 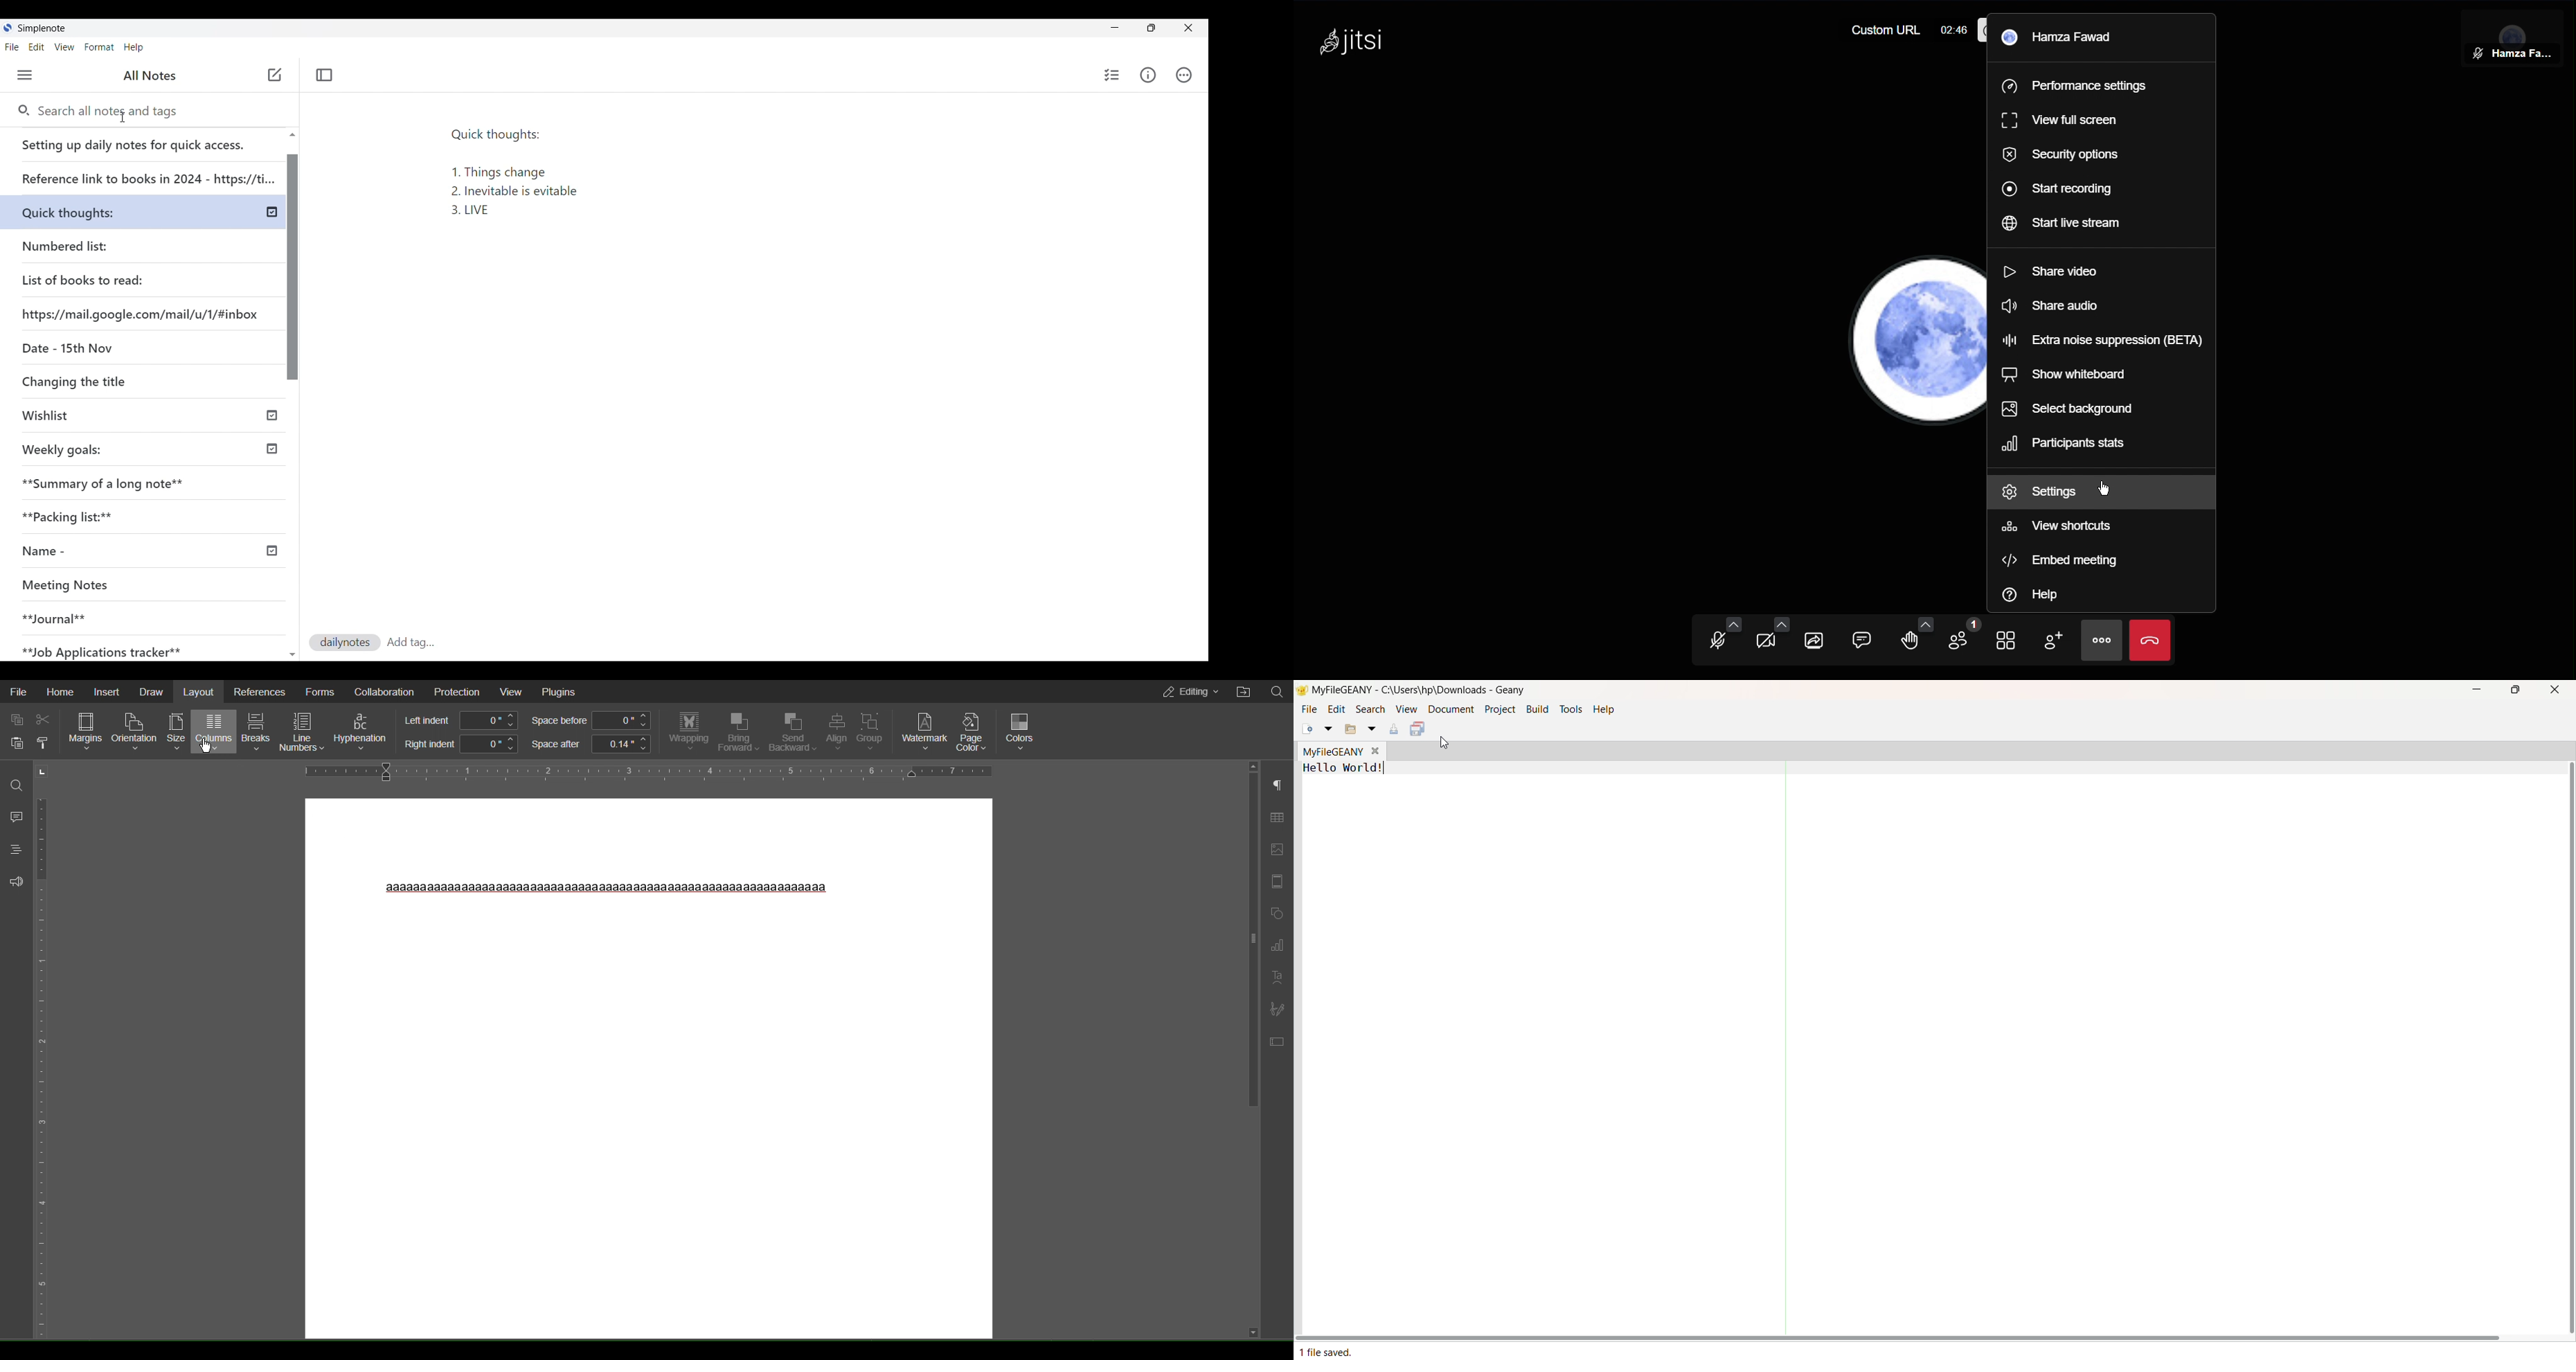 I want to click on Reference link to books in 2024 - https://ti..., so click(x=147, y=174).